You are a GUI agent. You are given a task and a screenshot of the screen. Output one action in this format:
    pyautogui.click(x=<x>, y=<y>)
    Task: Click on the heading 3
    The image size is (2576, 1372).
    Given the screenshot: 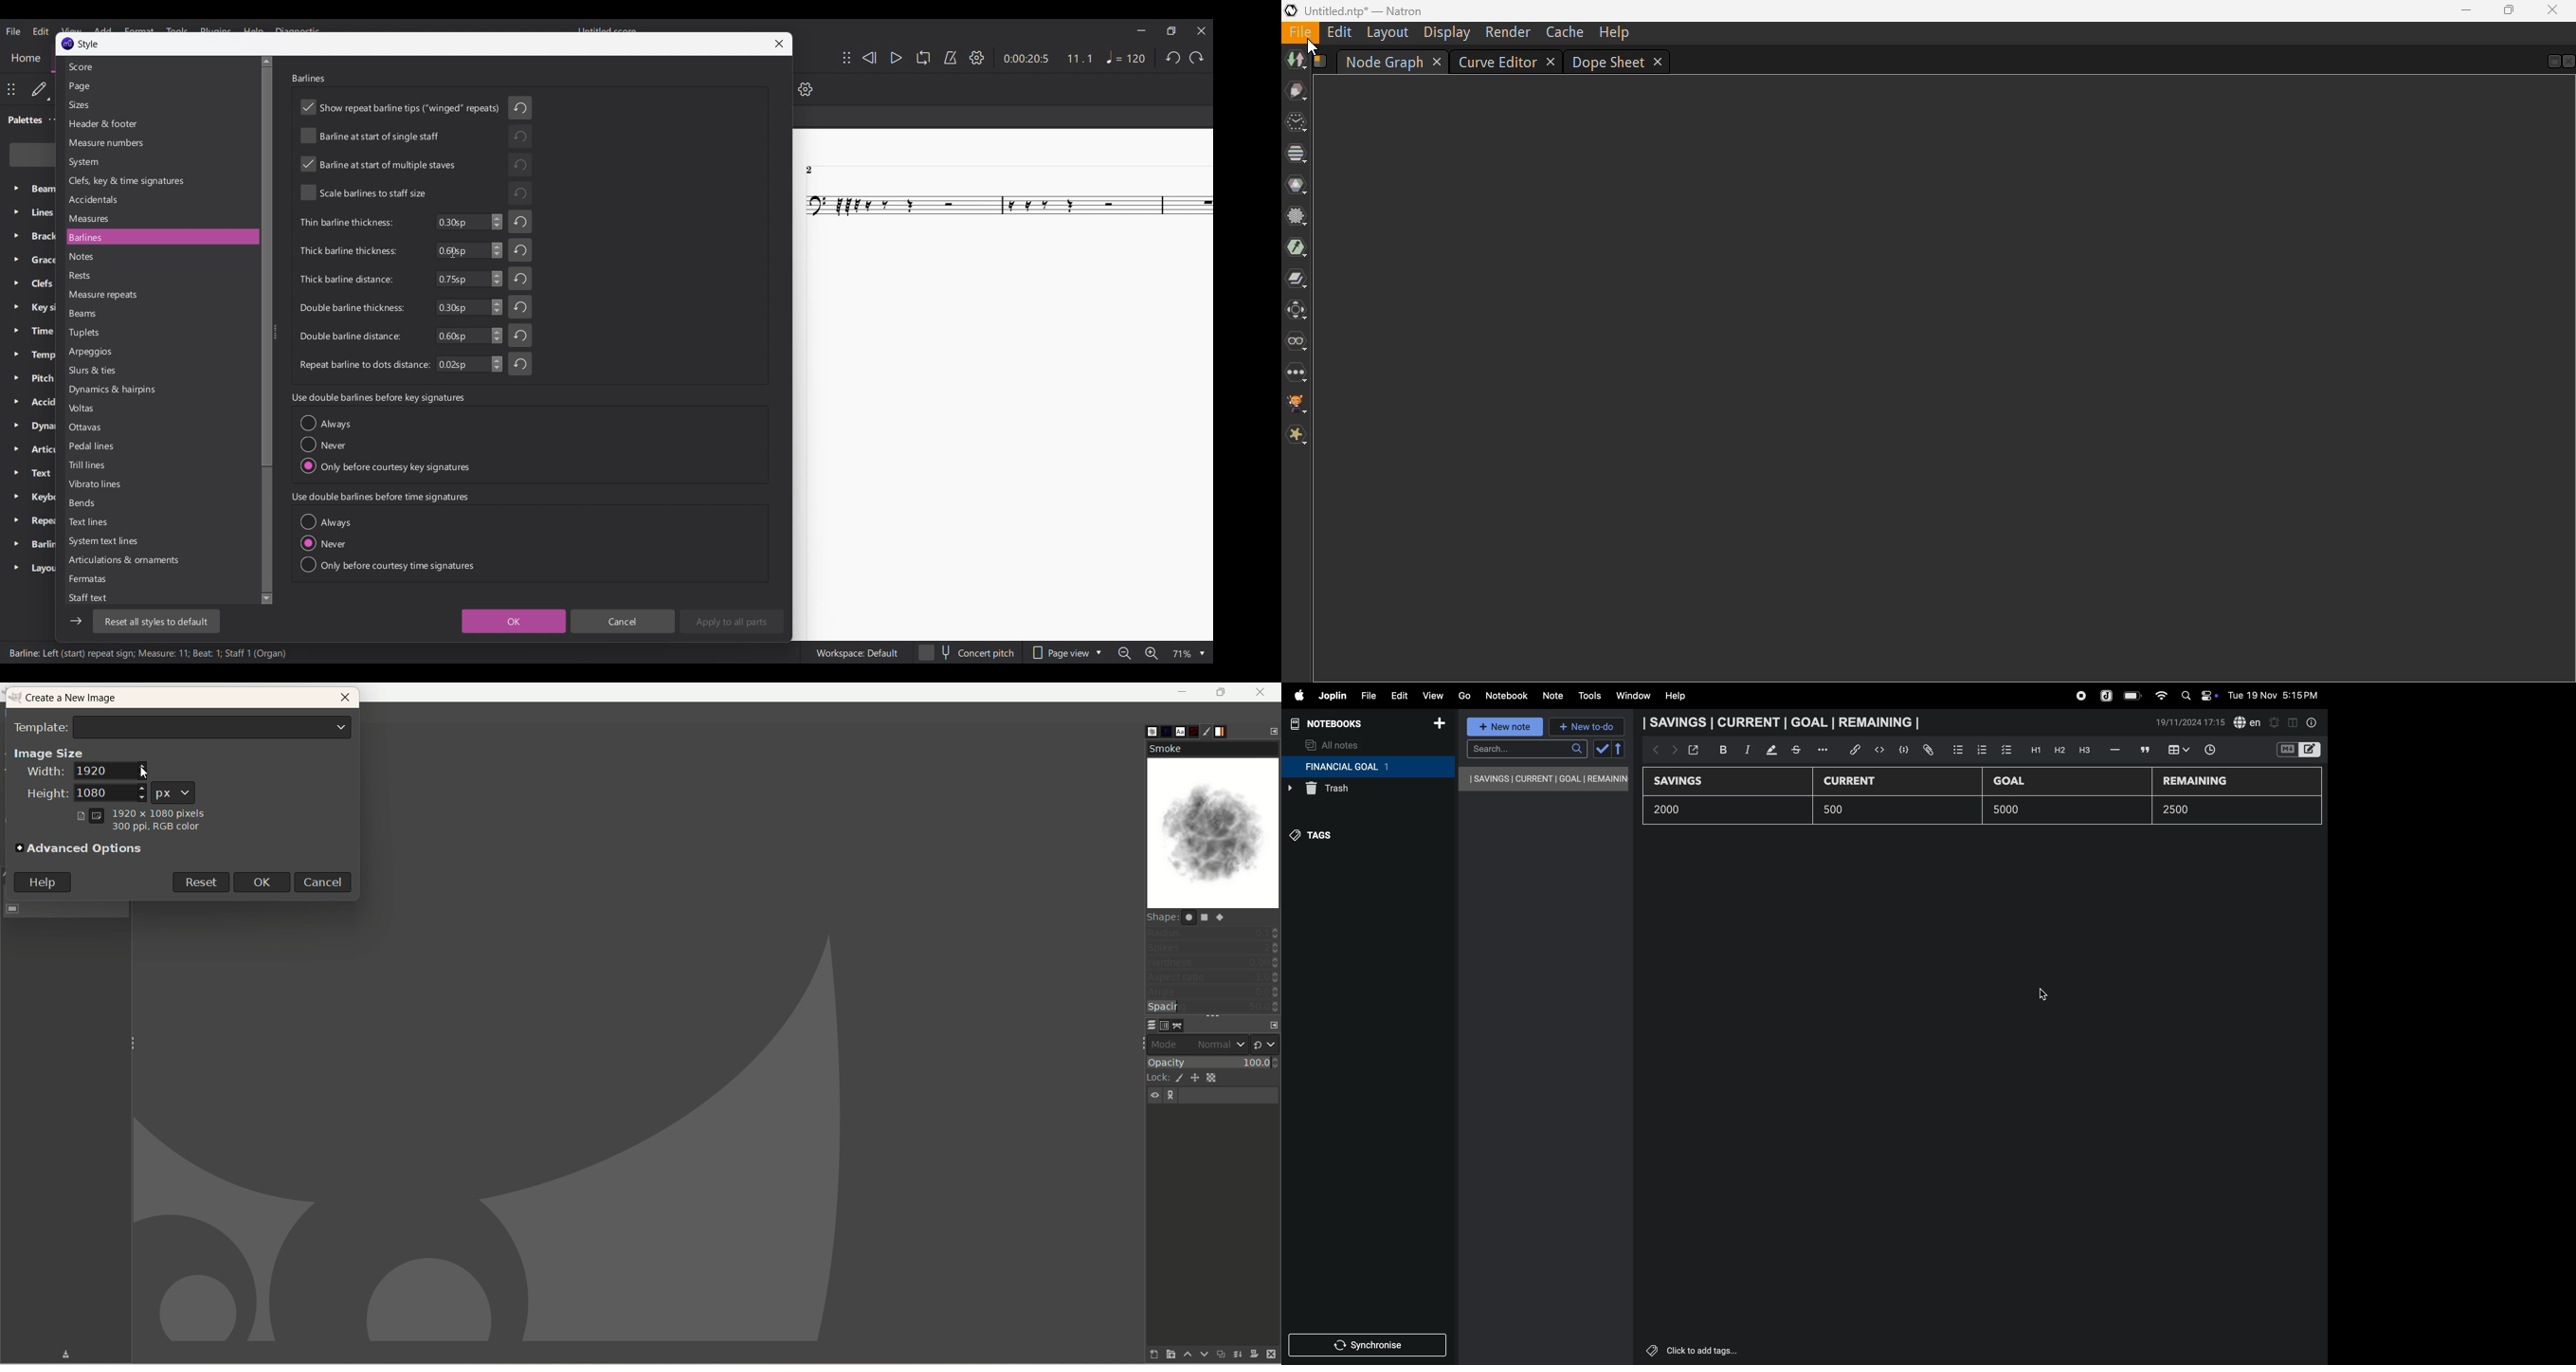 What is the action you would take?
    pyautogui.click(x=2085, y=750)
    